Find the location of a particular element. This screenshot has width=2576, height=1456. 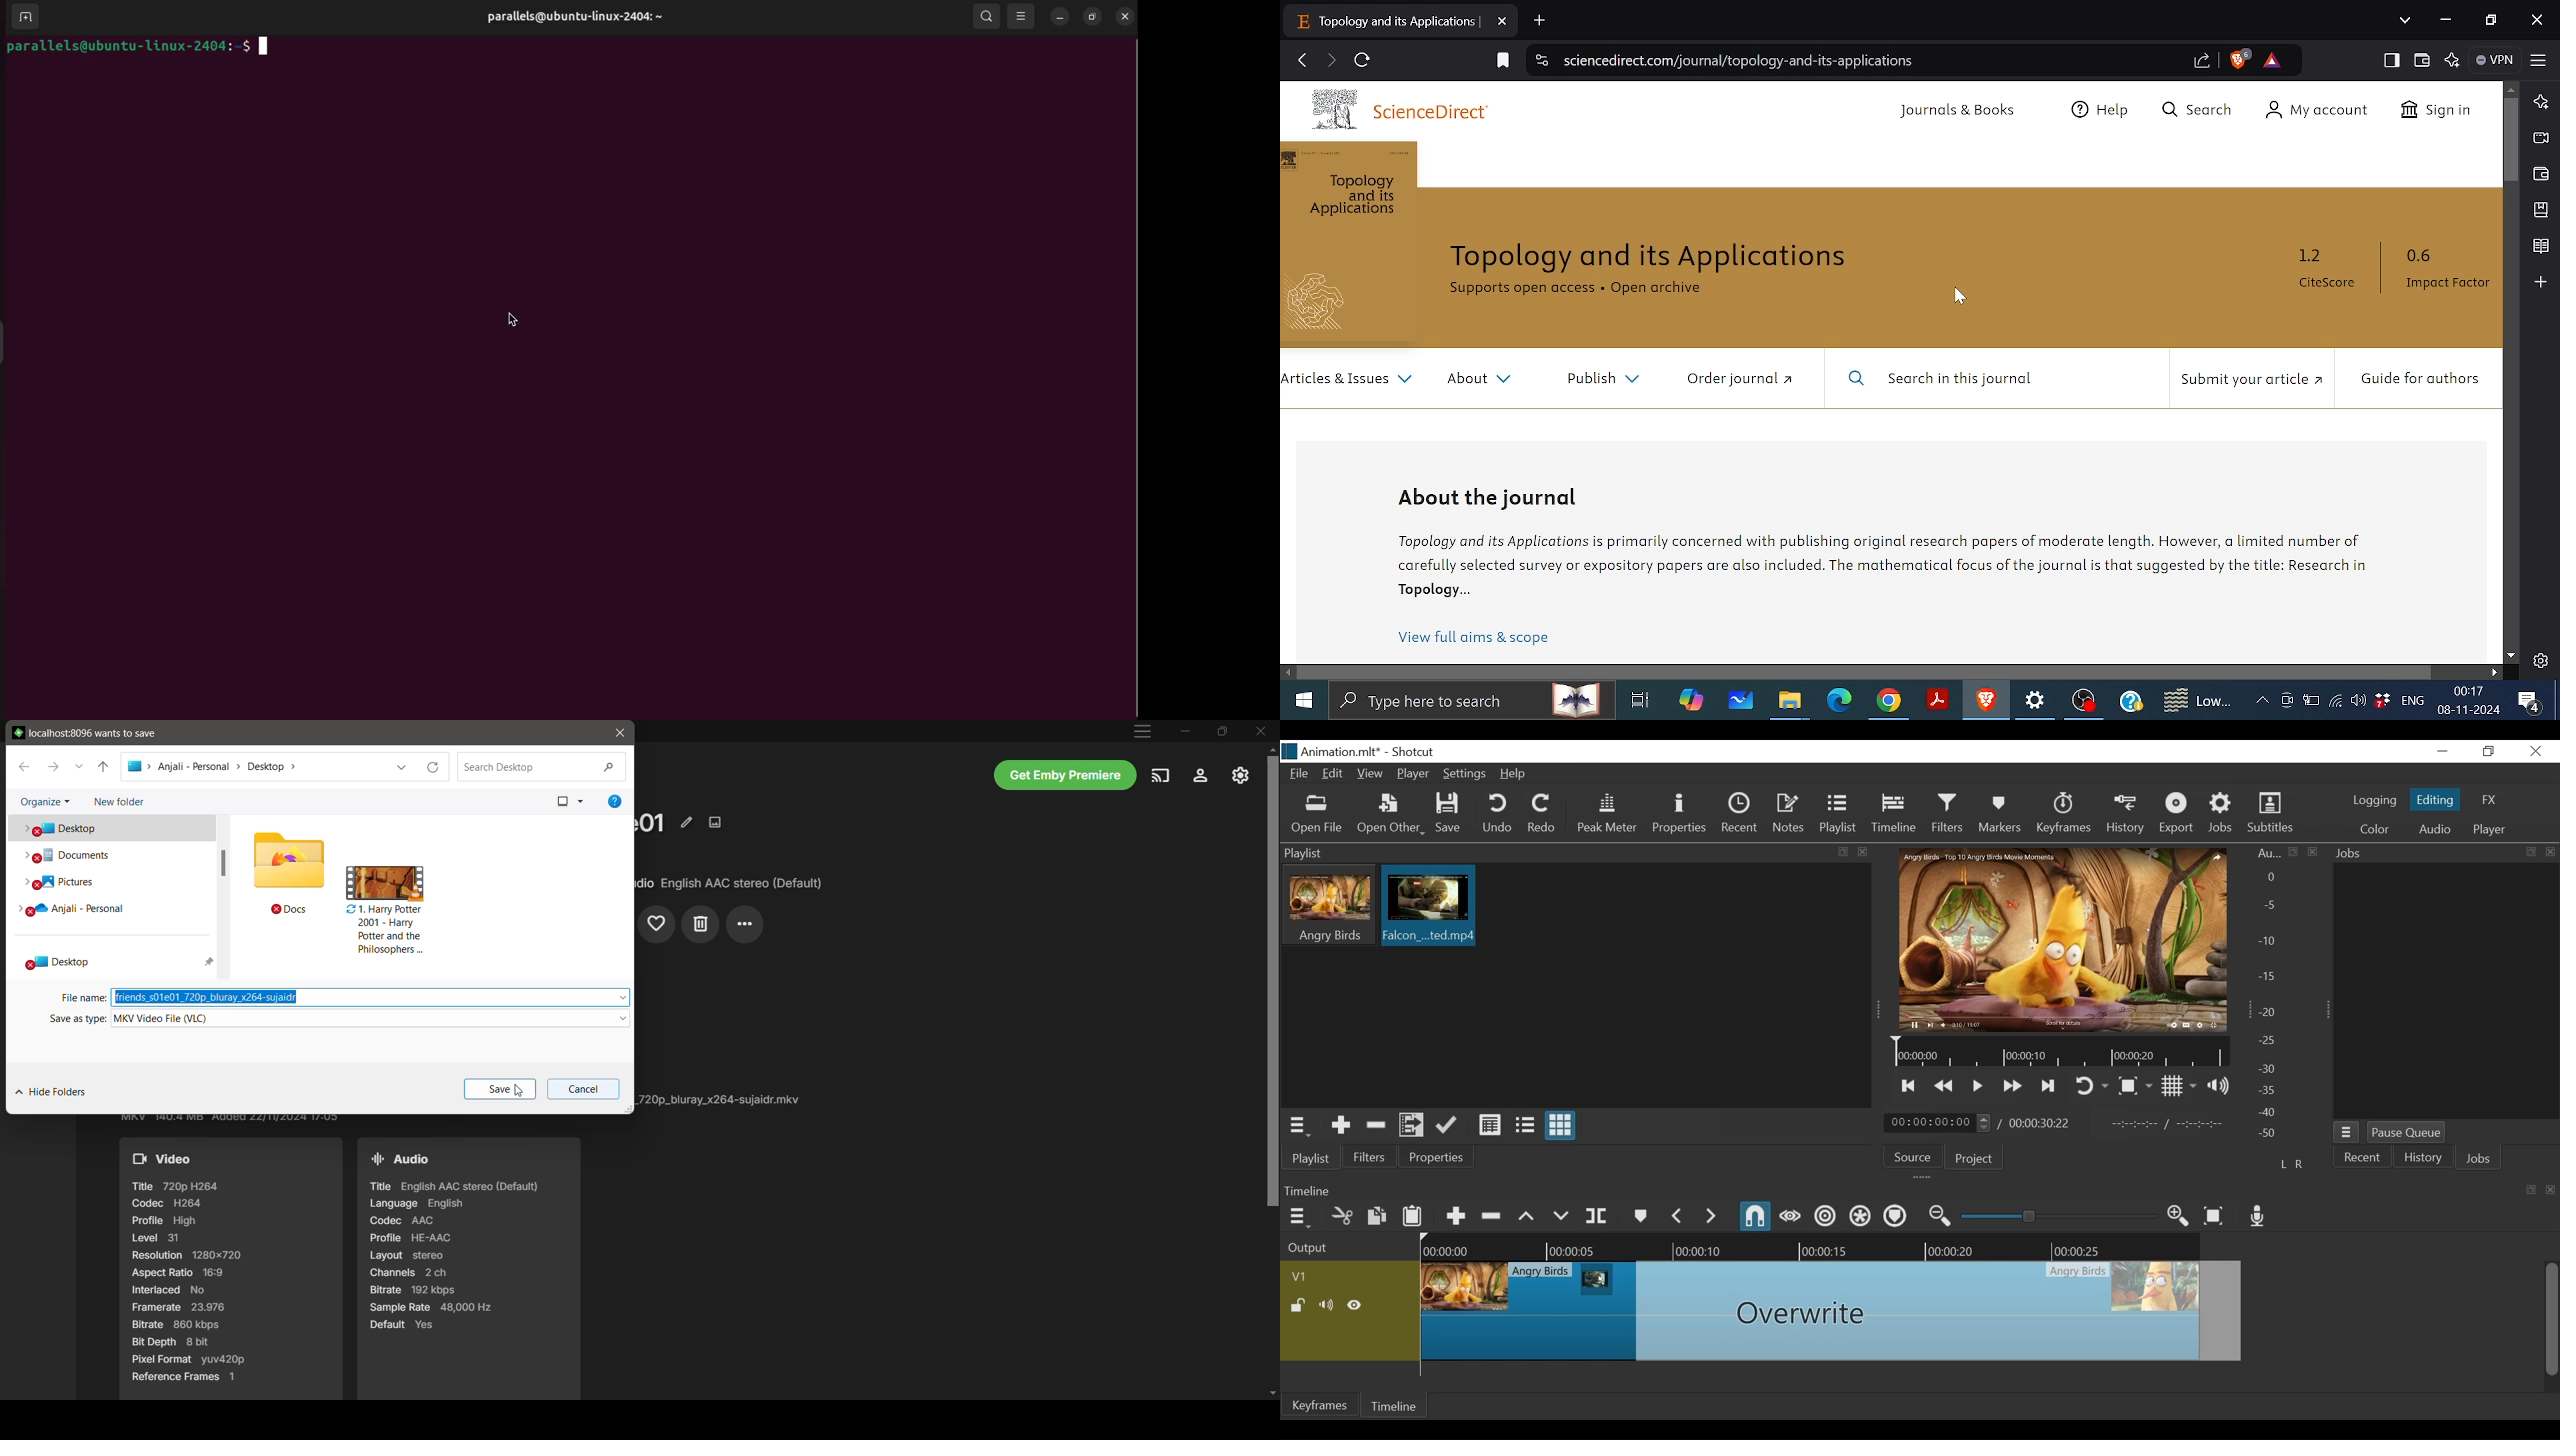

Jobs Panel is located at coordinates (2445, 854).